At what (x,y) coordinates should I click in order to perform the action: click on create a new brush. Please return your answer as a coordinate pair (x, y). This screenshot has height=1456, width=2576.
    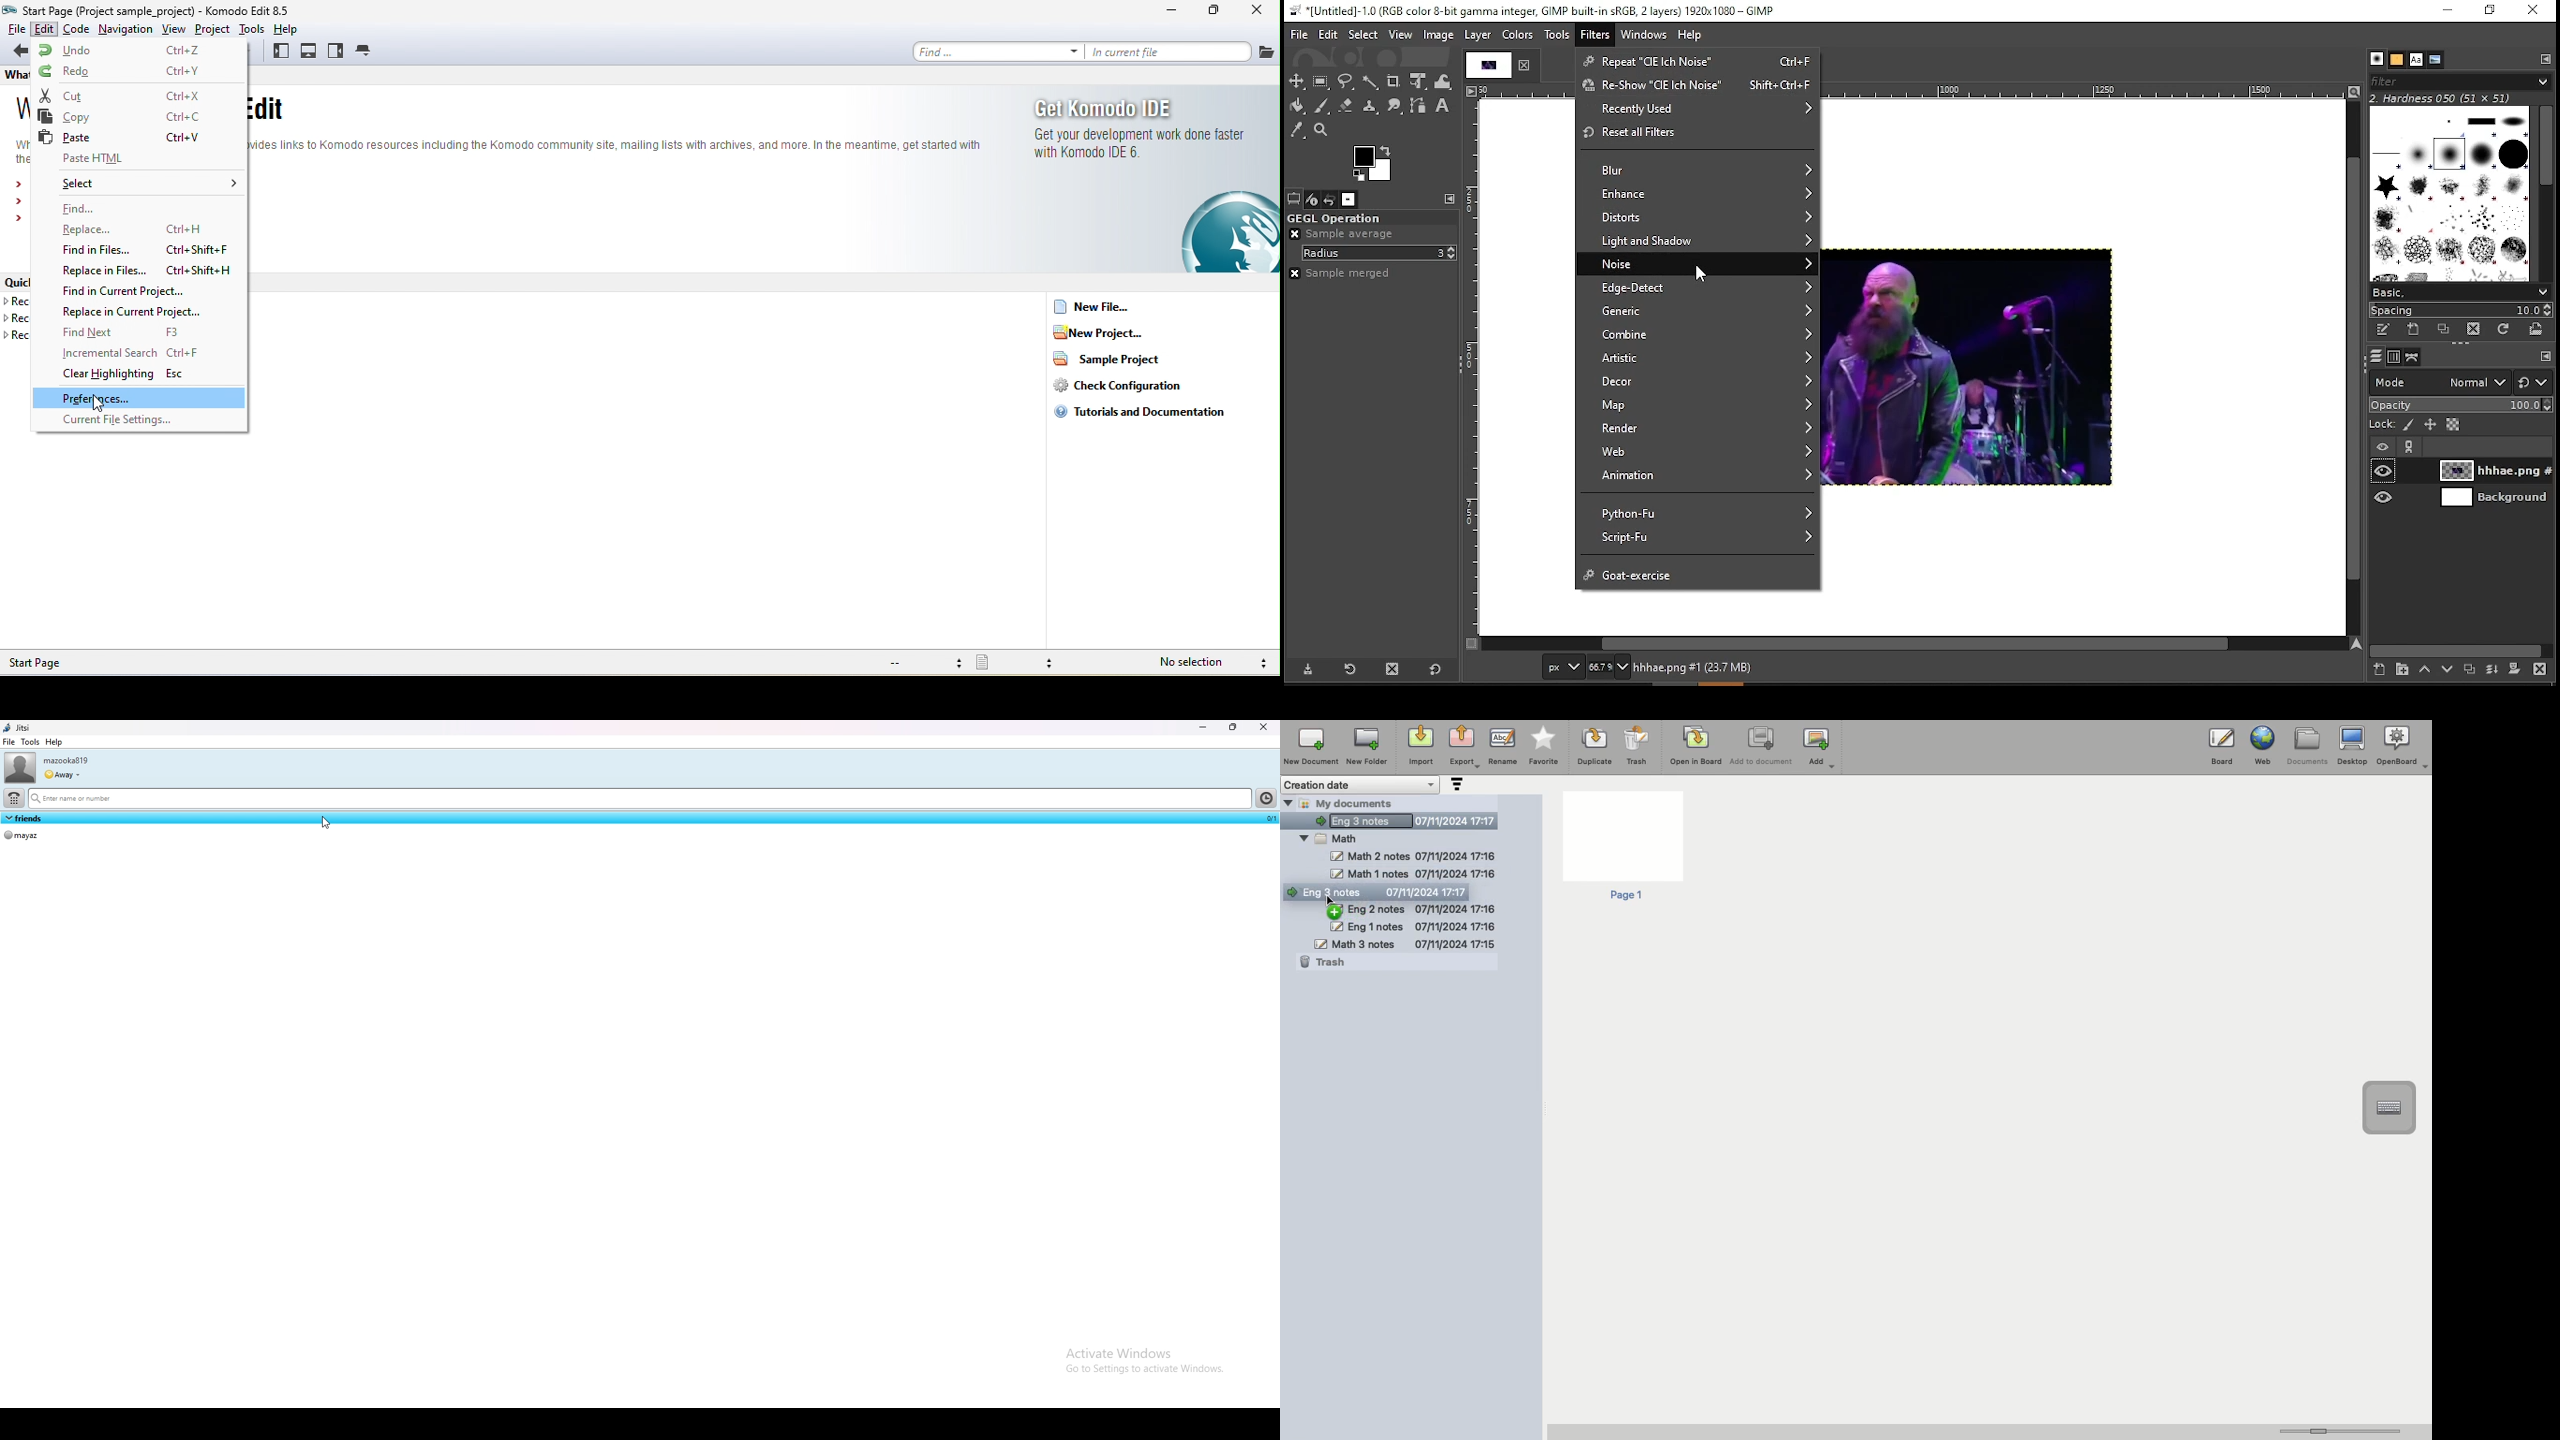
    Looking at the image, I should click on (2417, 331).